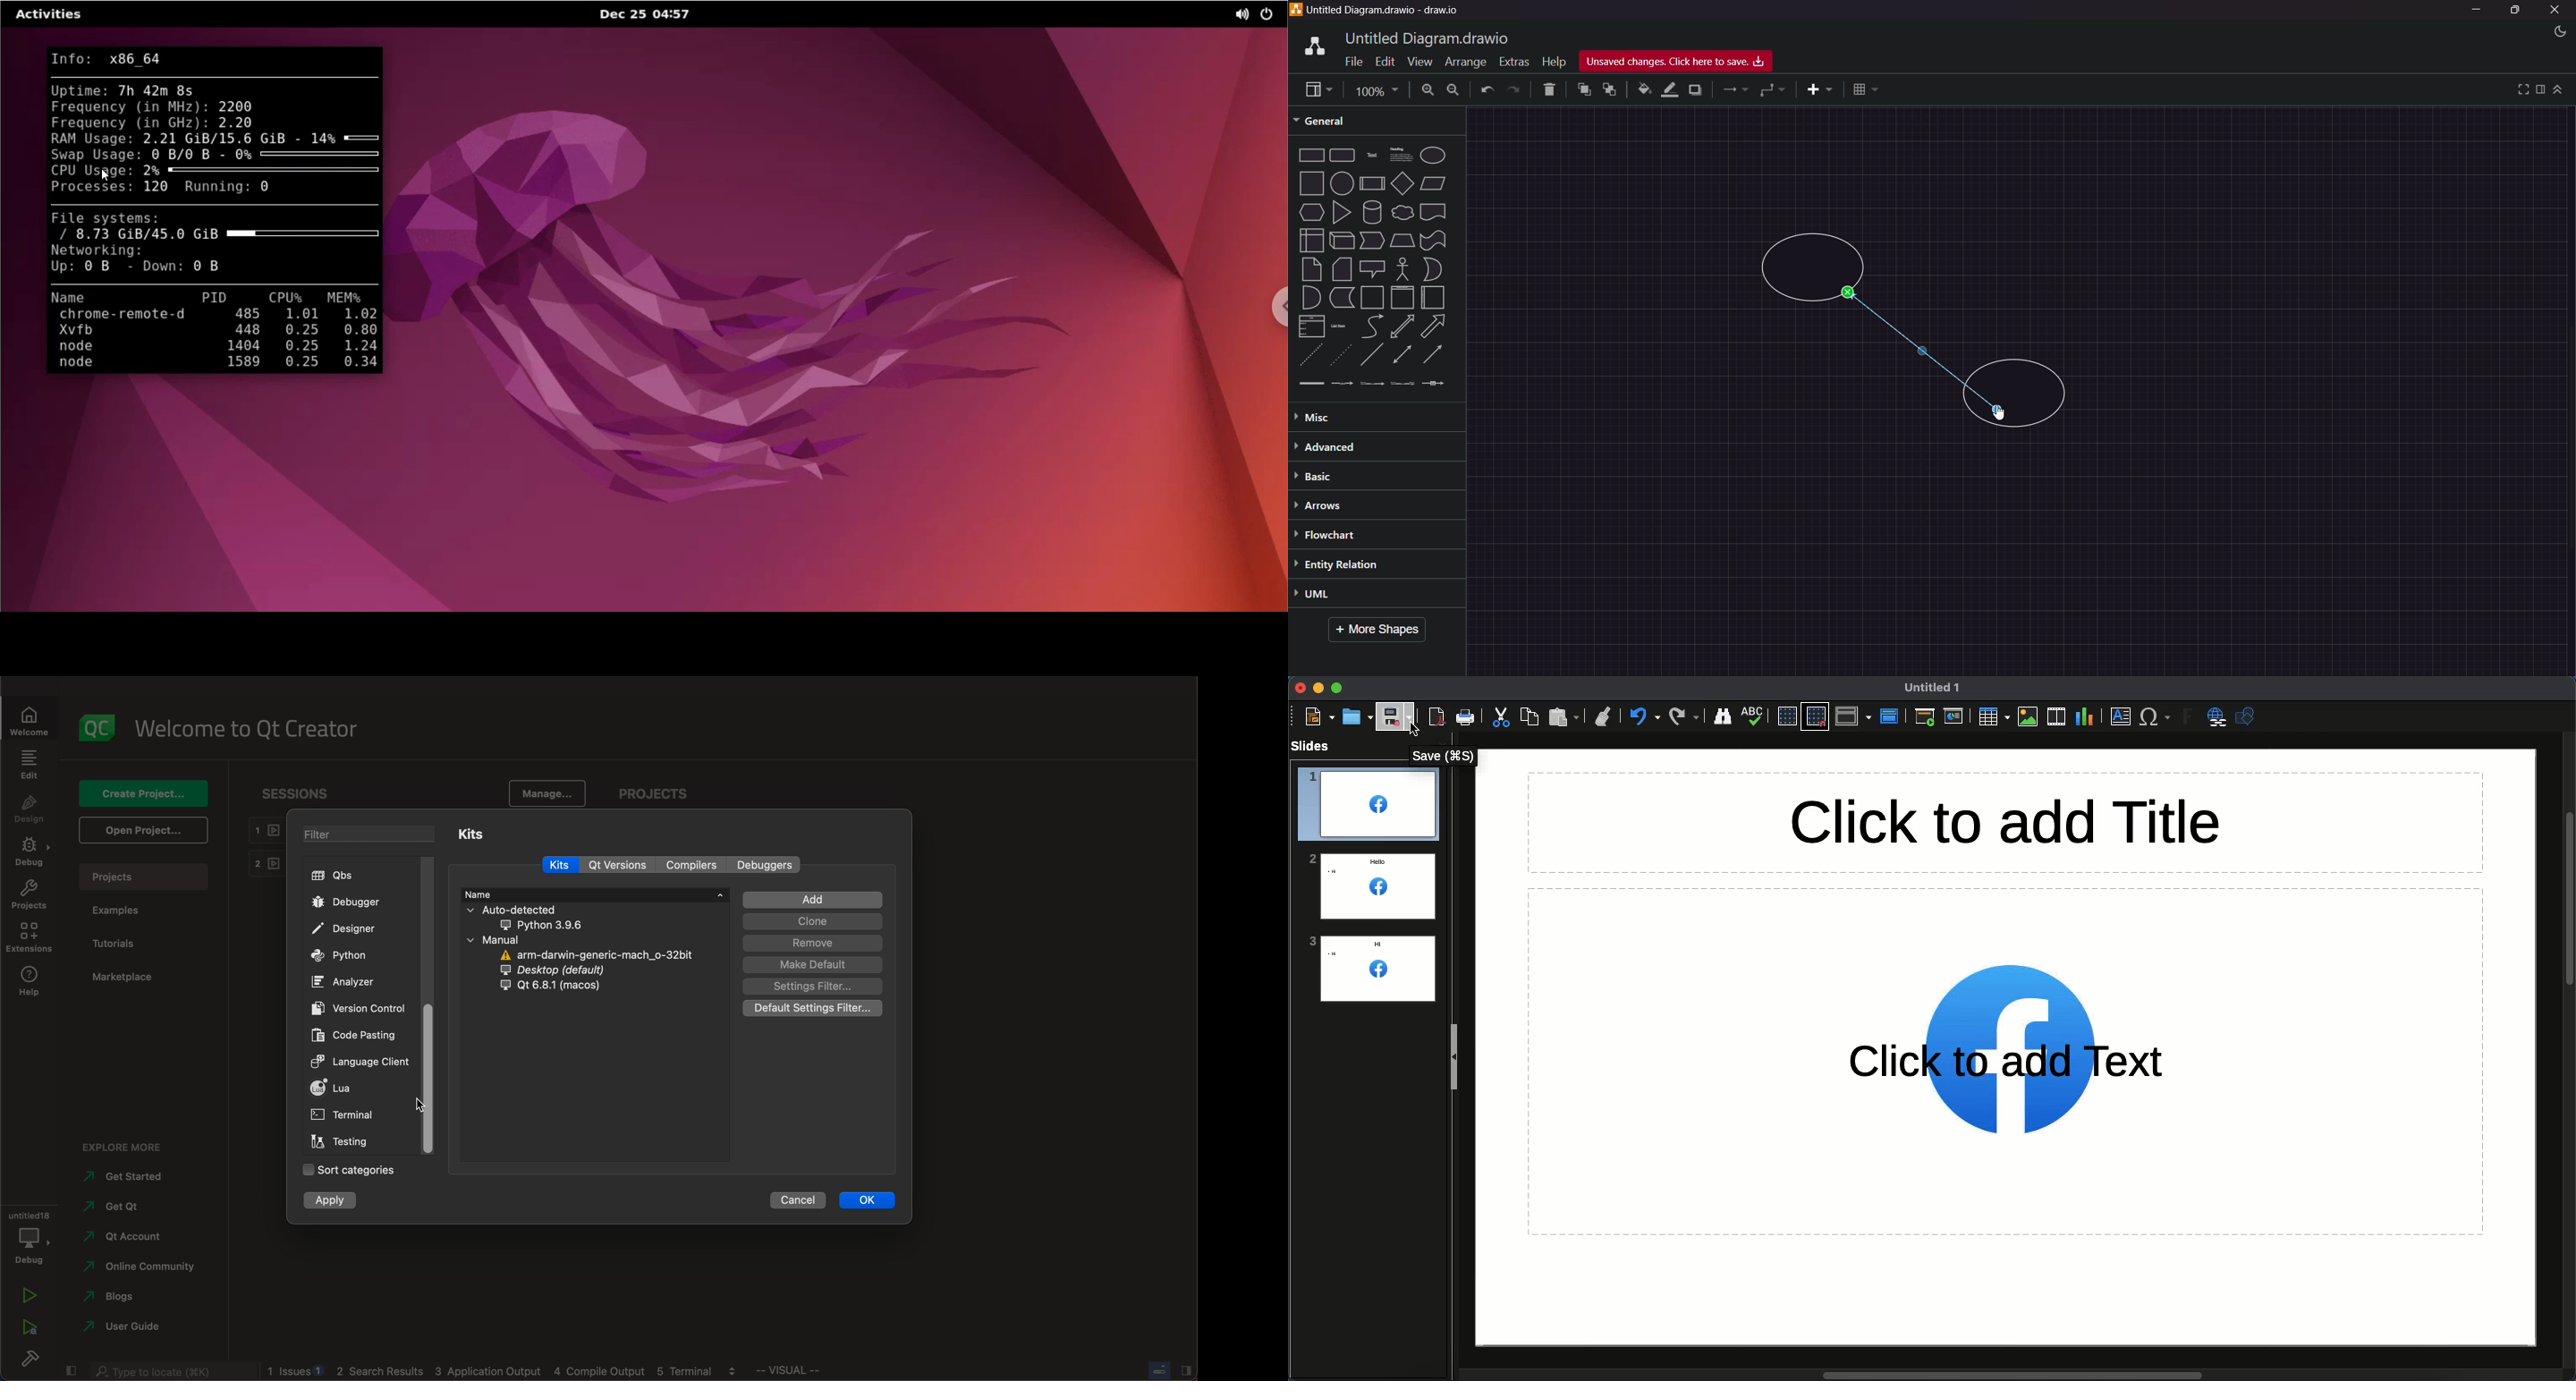 The height and width of the screenshot is (1400, 2576). What do you see at coordinates (1928, 687) in the screenshot?
I see `Name` at bounding box center [1928, 687].